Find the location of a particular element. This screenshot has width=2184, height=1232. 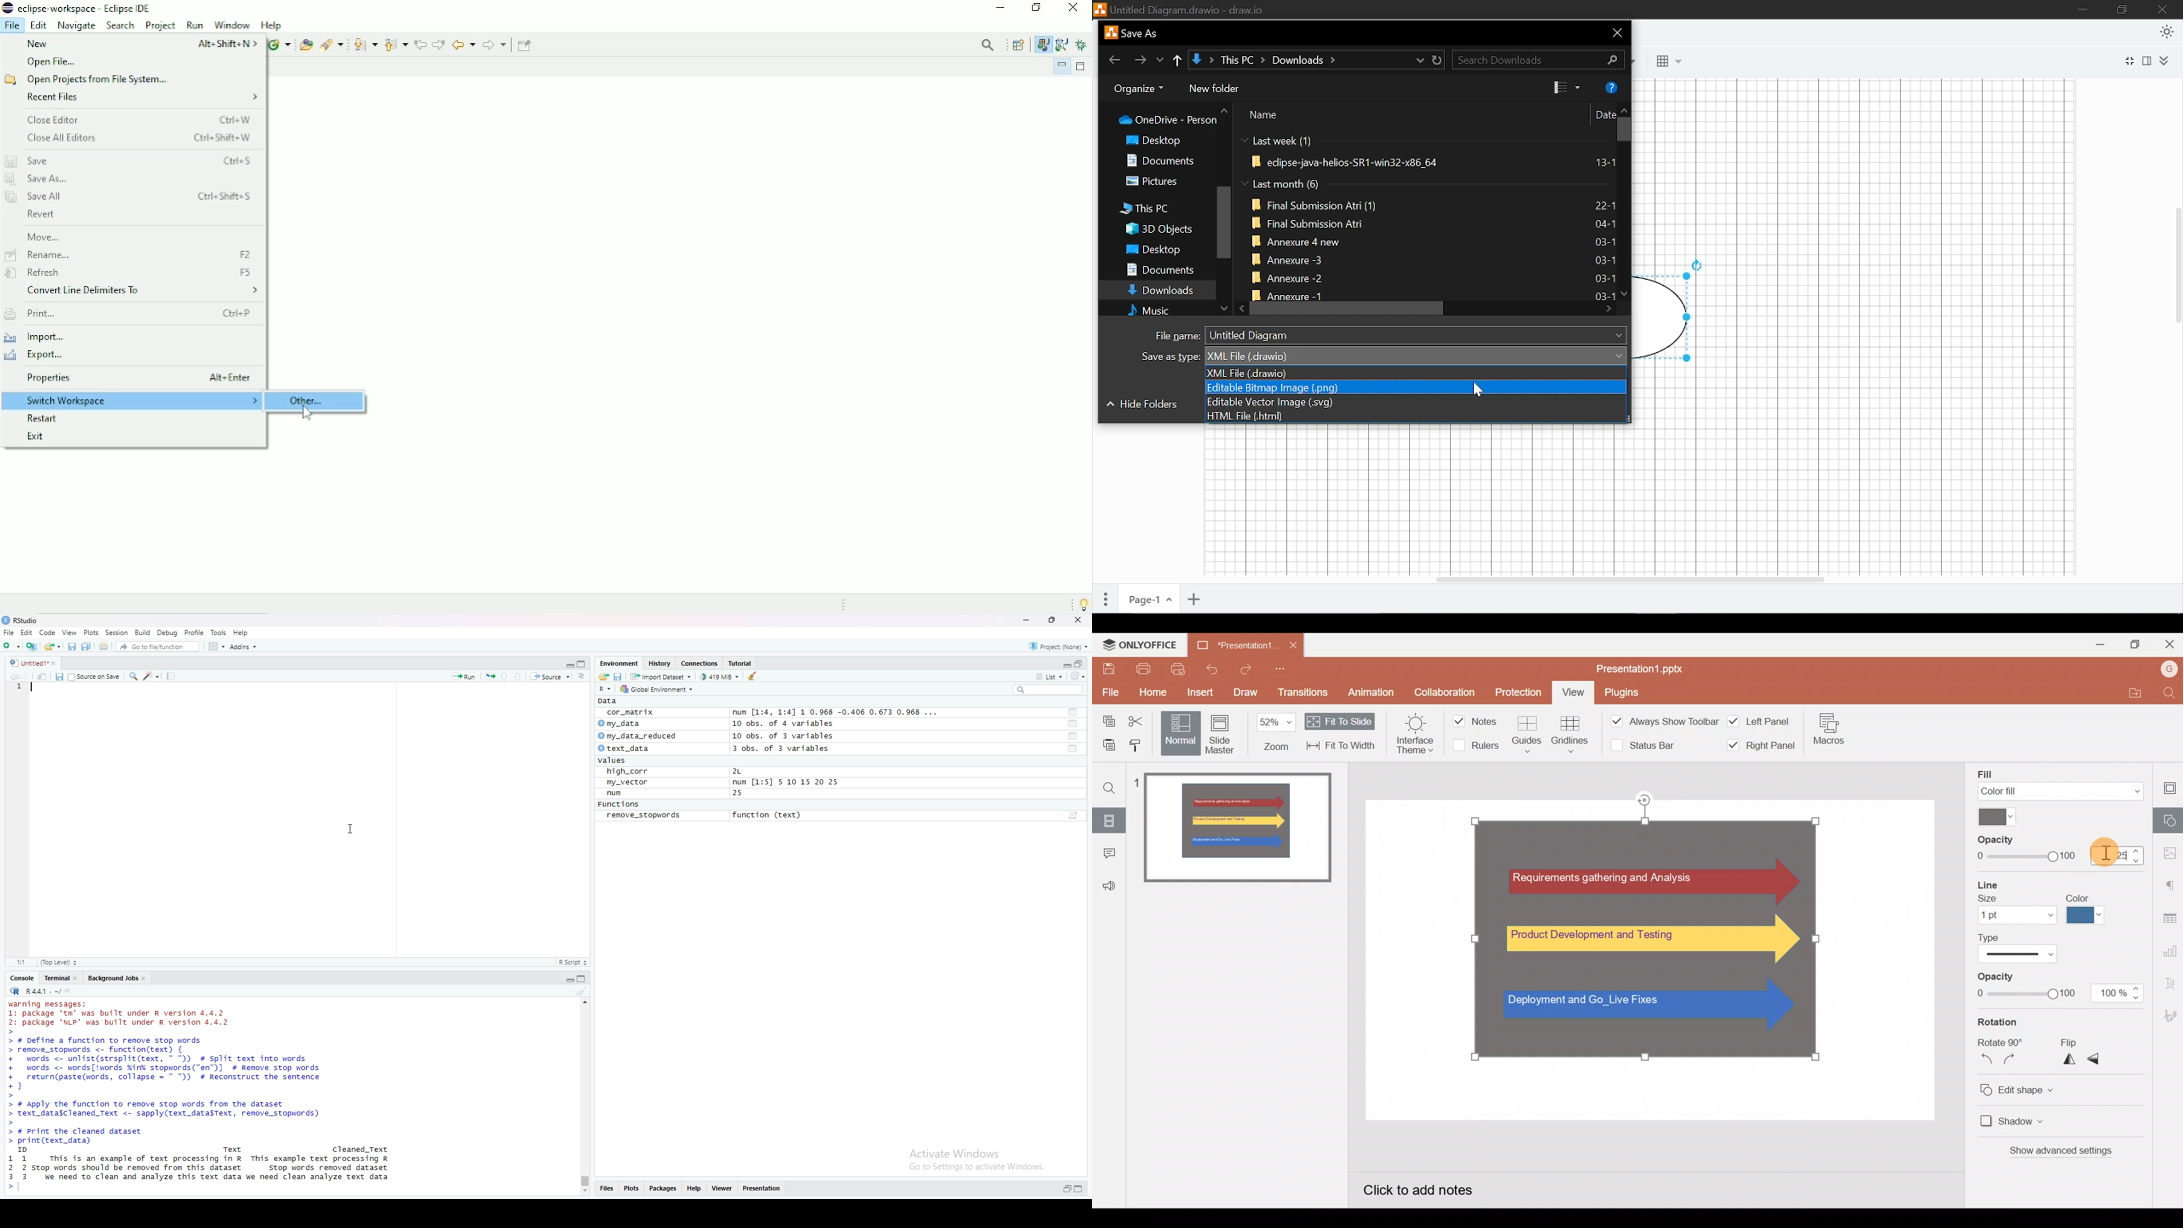

Chart settings is located at coordinates (2171, 947).